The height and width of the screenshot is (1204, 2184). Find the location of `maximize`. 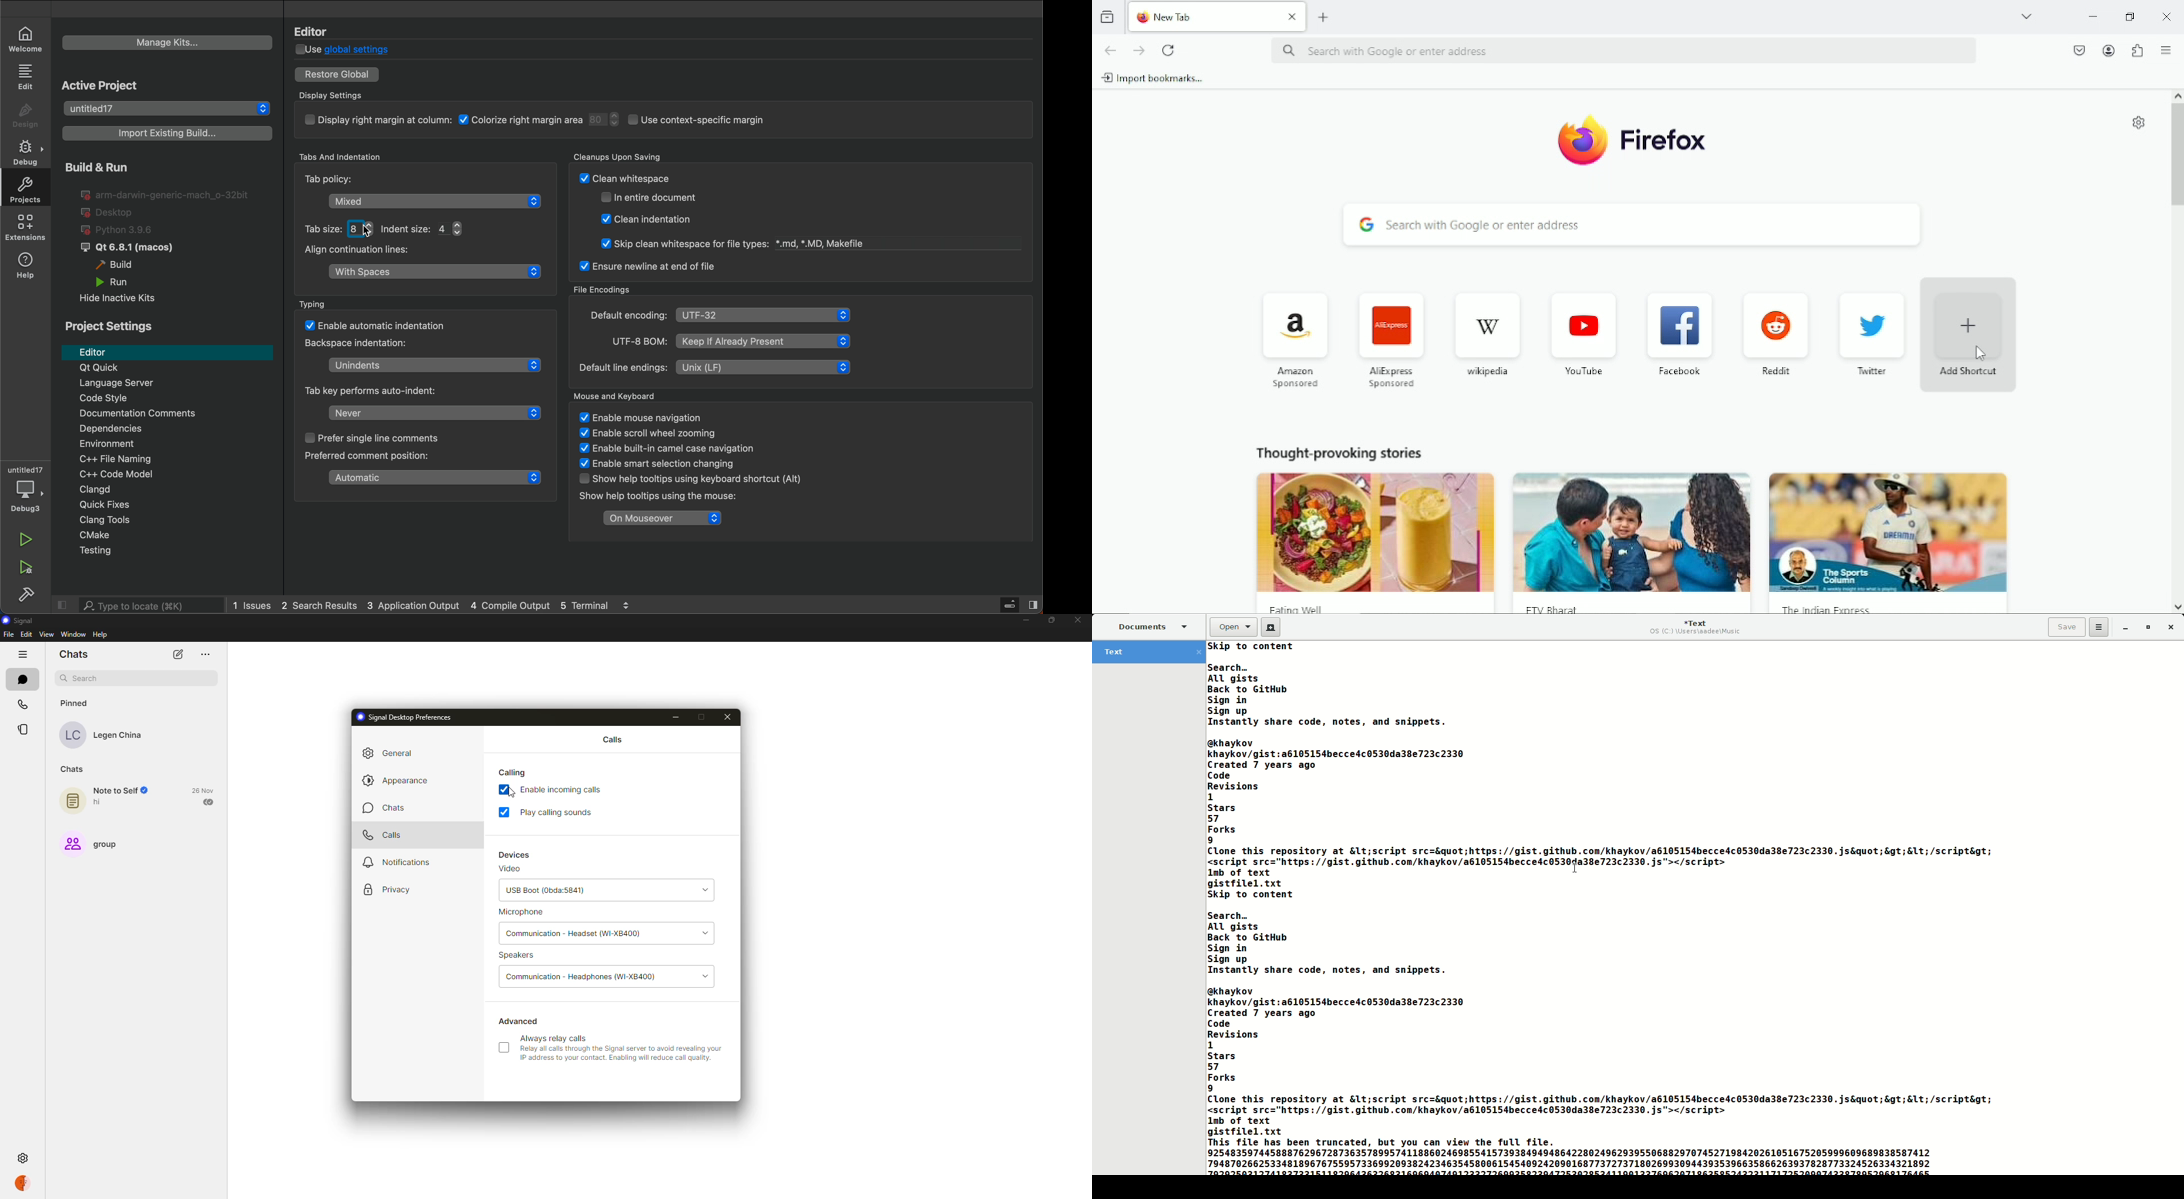

maximize is located at coordinates (704, 716).